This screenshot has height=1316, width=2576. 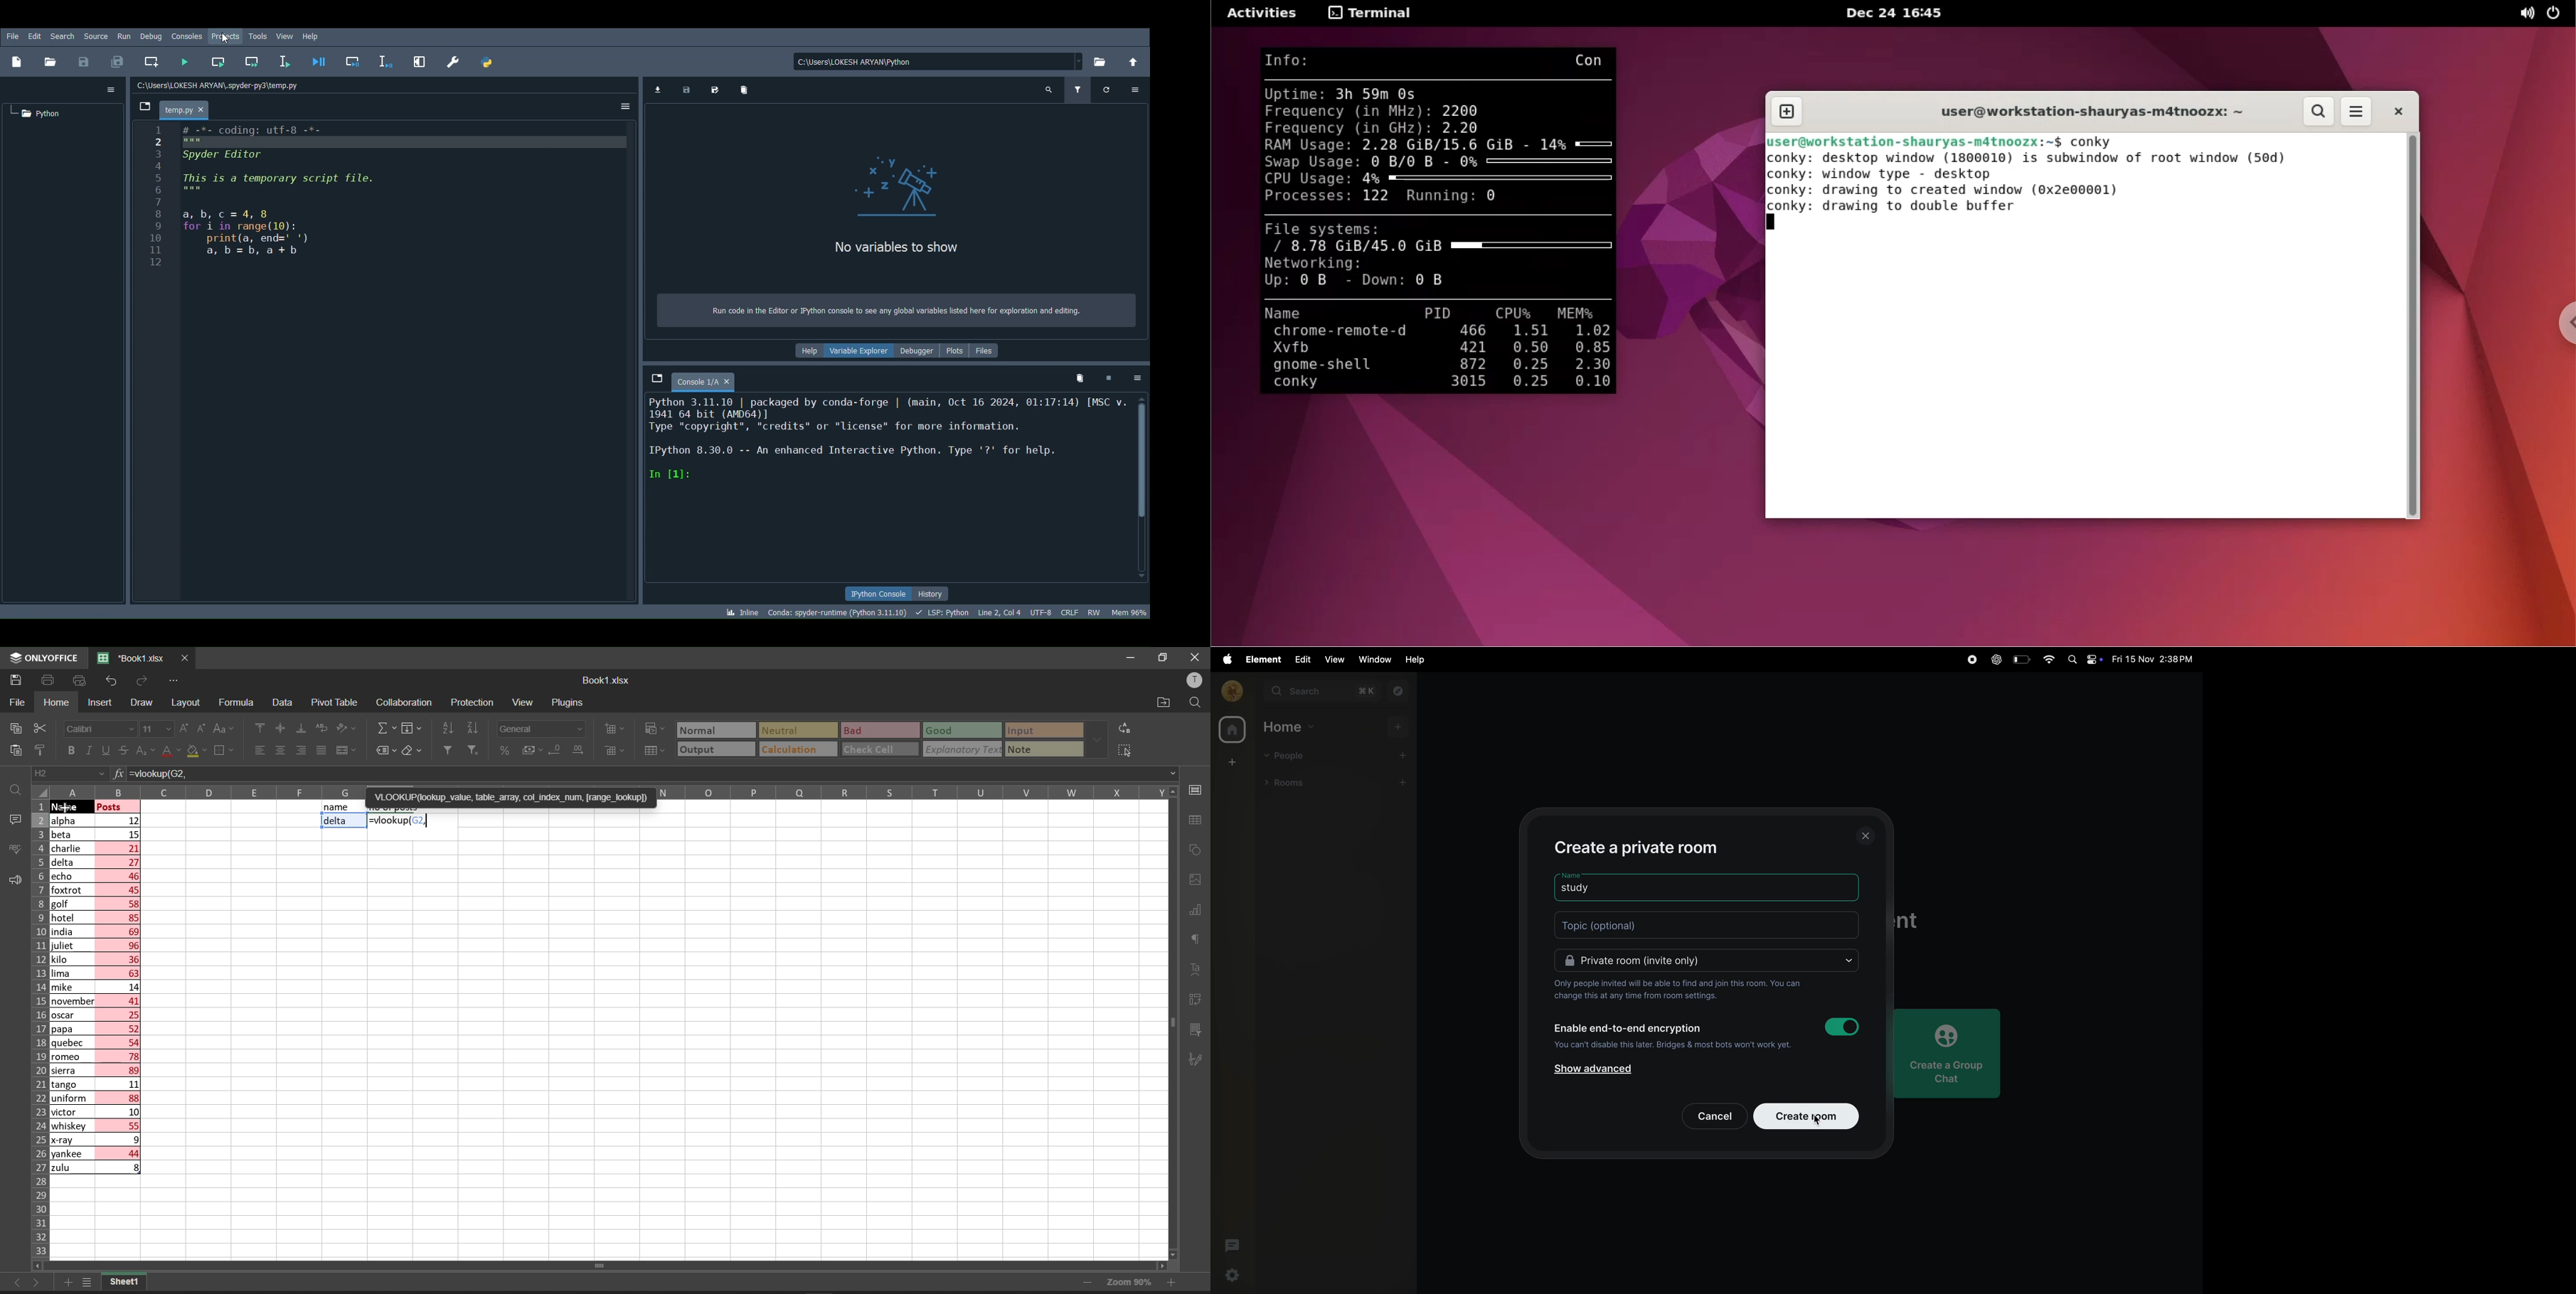 I want to click on Remove all variables from namespace, so click(x=1082, y=377).